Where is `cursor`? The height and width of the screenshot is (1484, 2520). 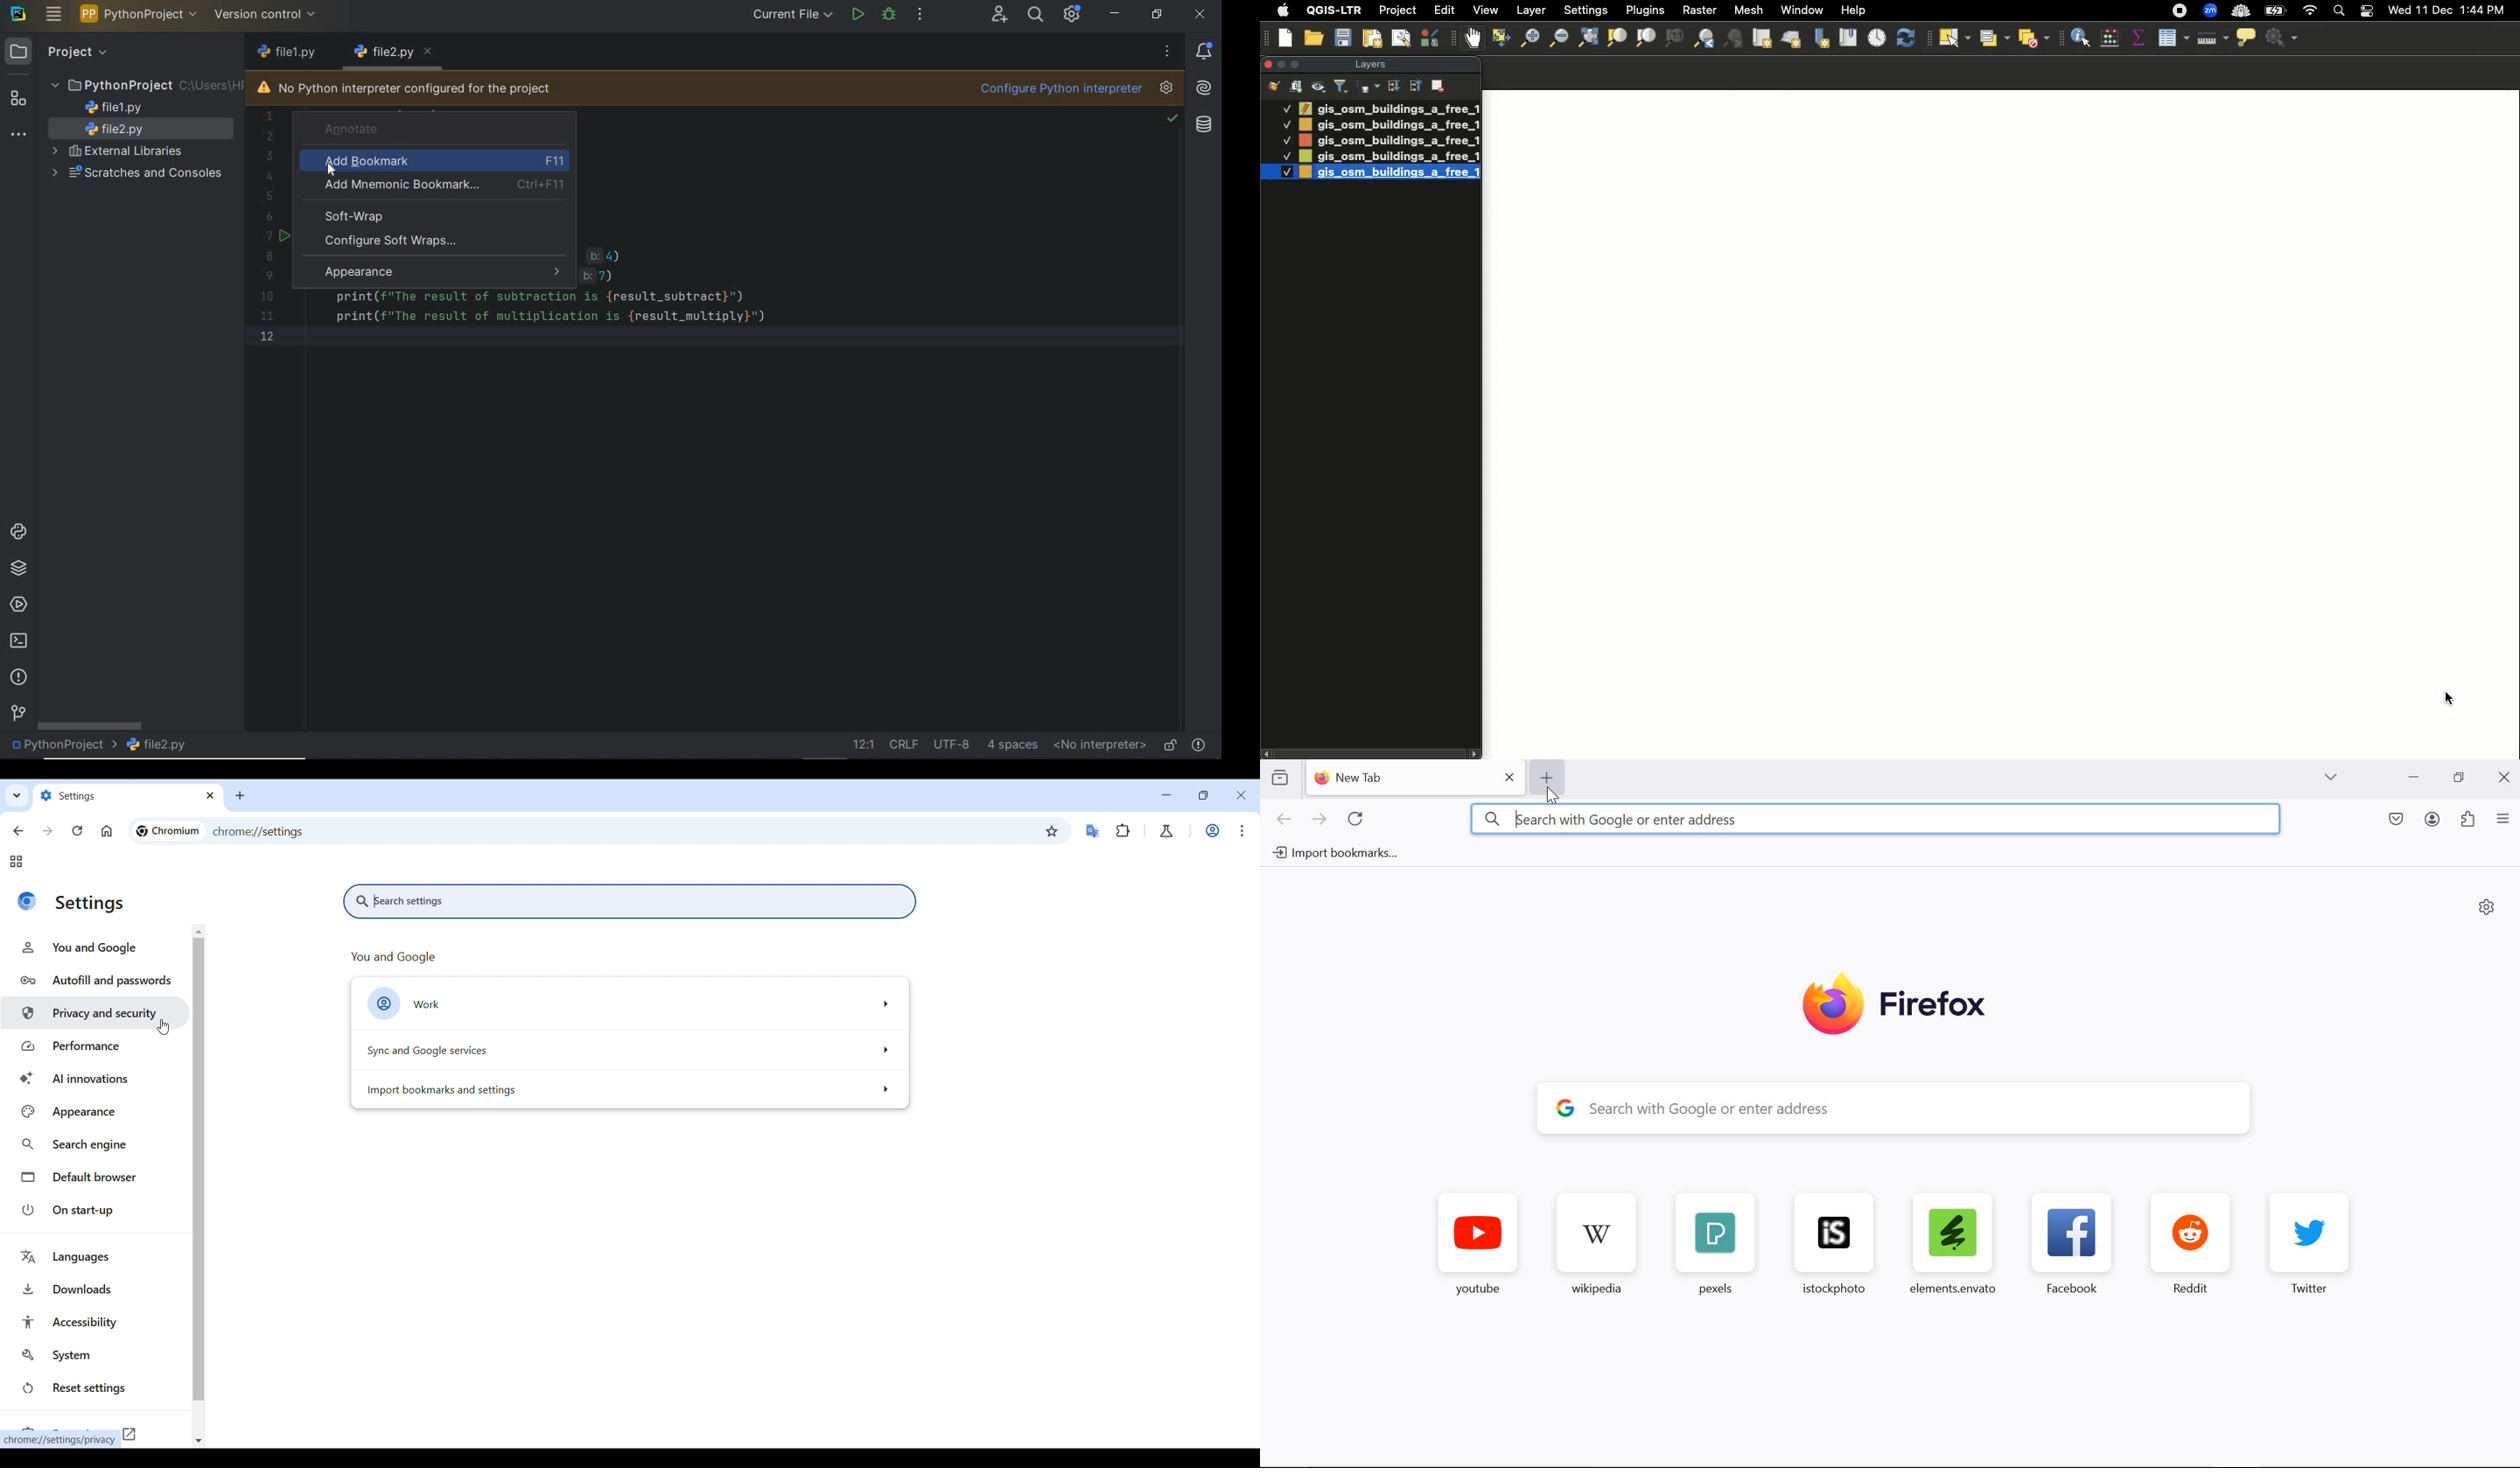
cursor is located at coordinates (1554, 798).